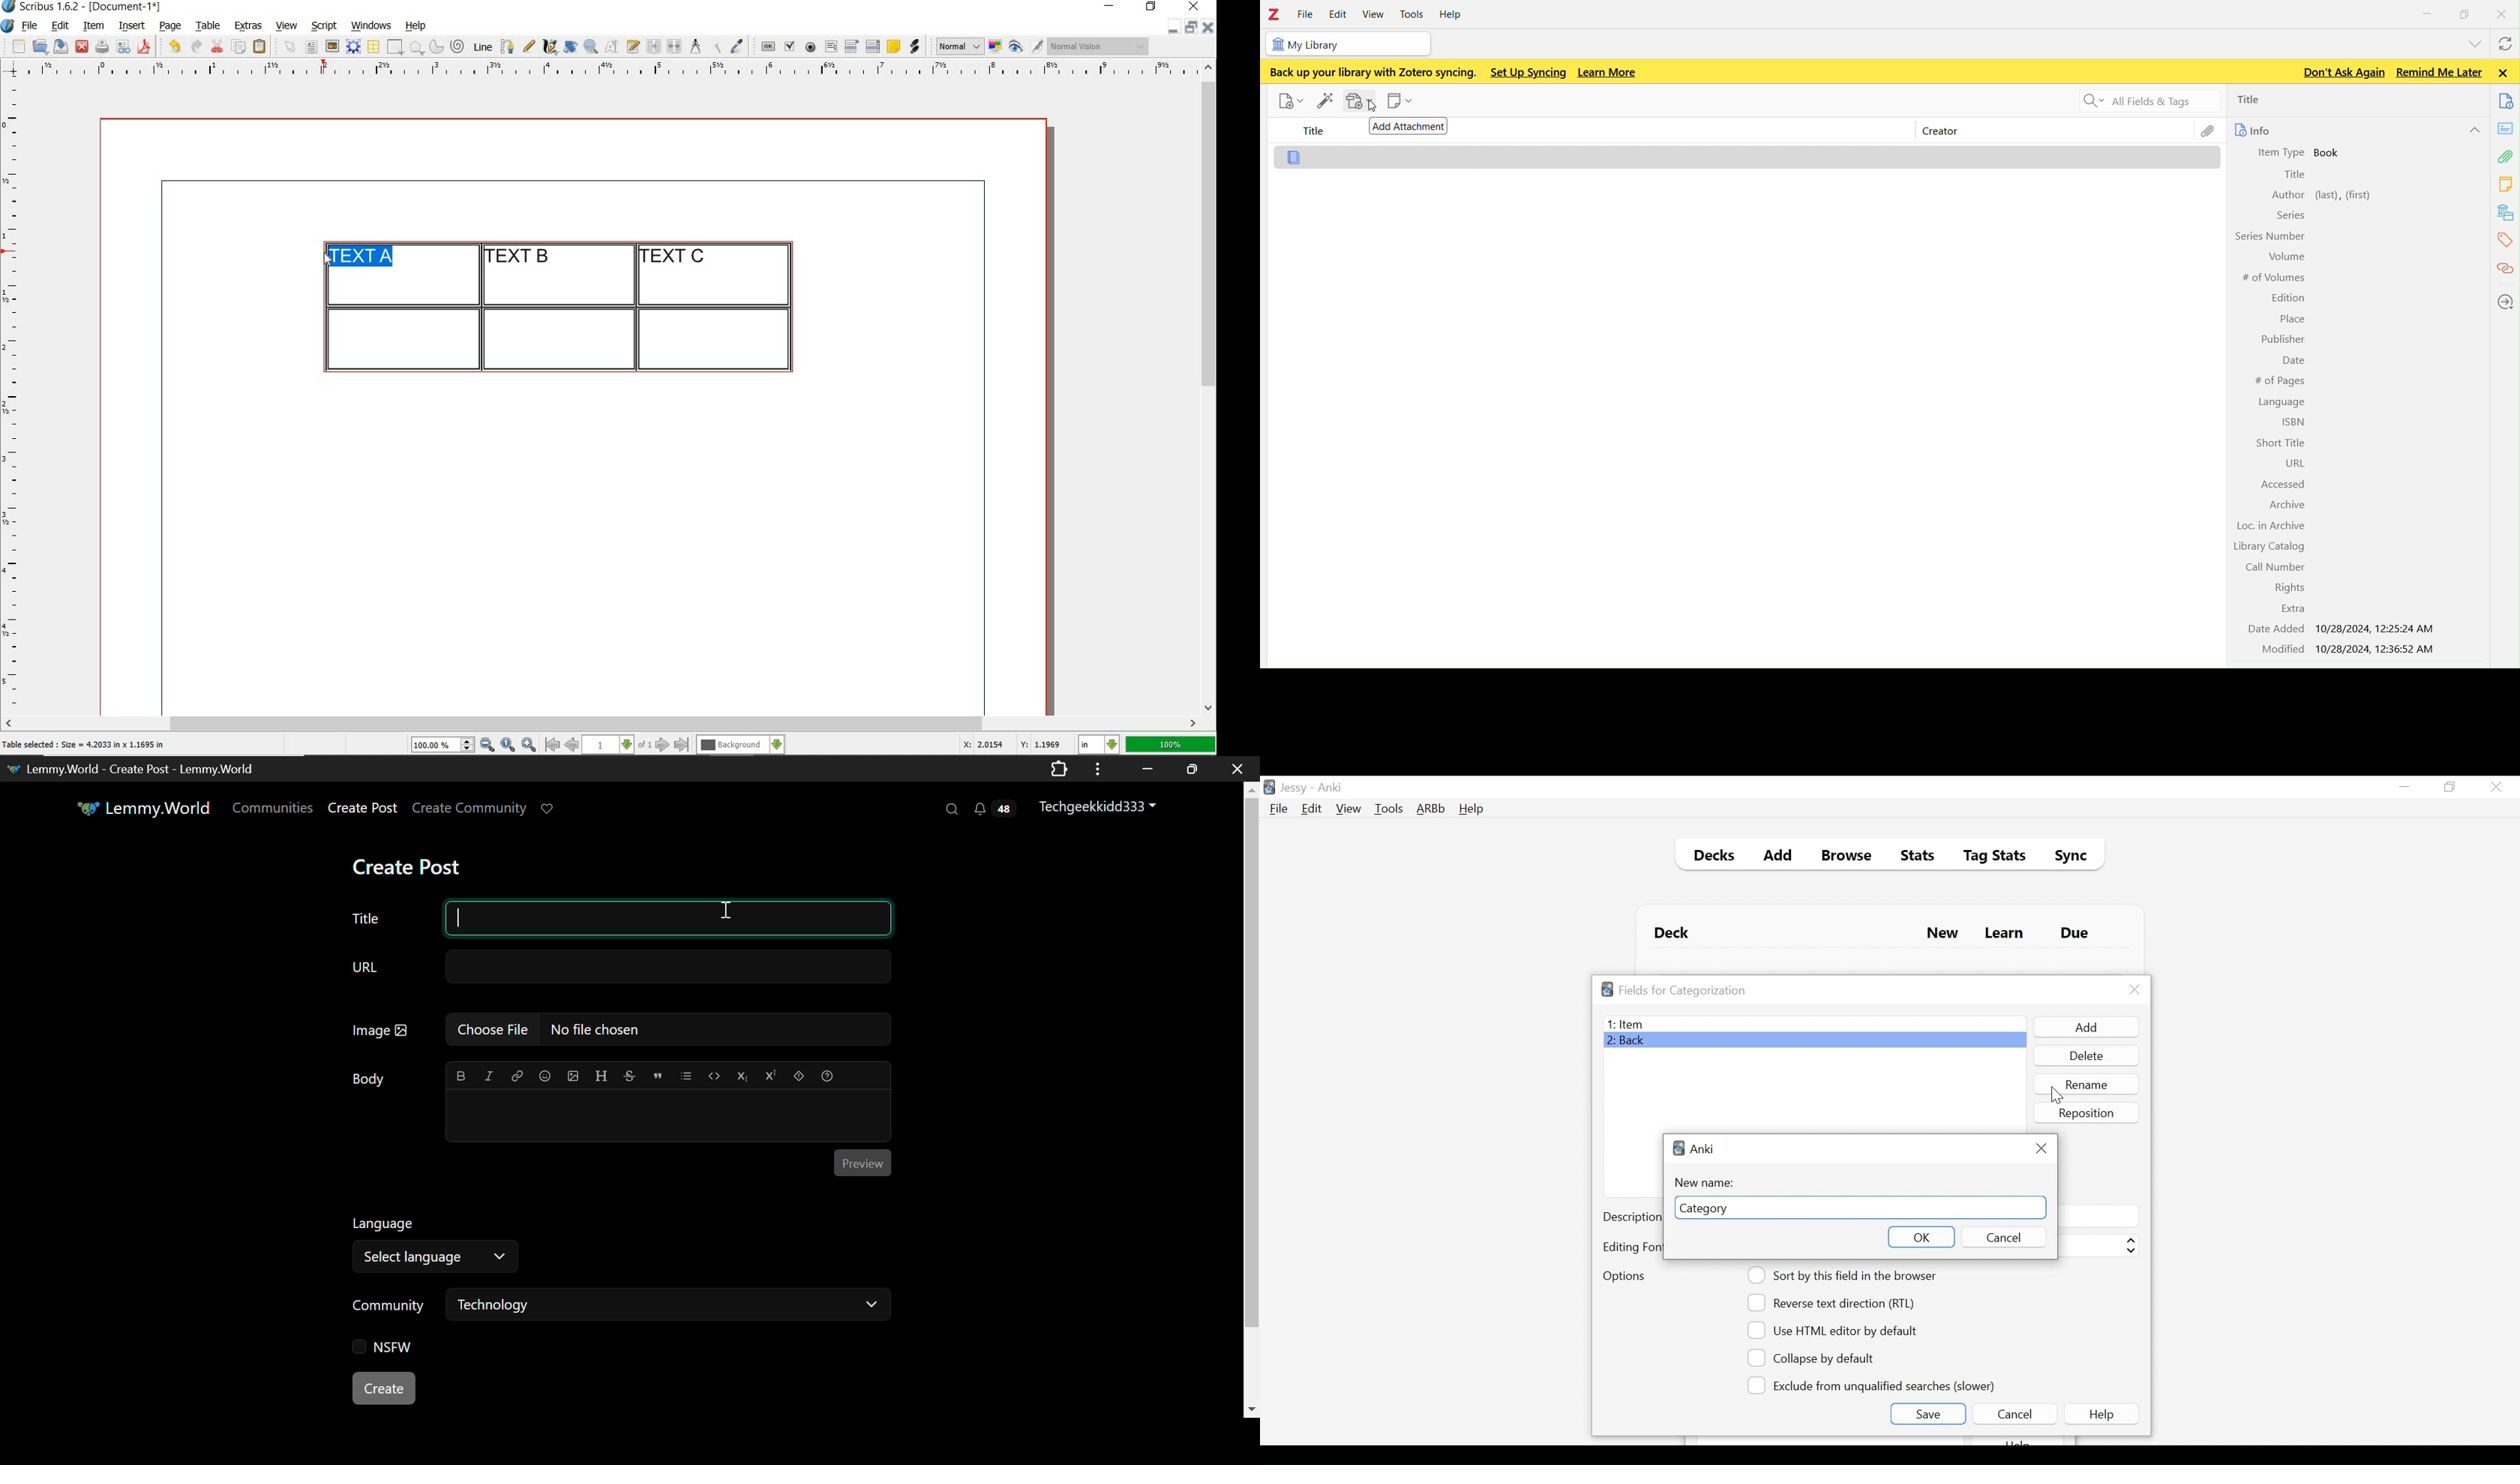  Describe the element at coordinates (82, 47) in the screenshot. I see `close` at that location.